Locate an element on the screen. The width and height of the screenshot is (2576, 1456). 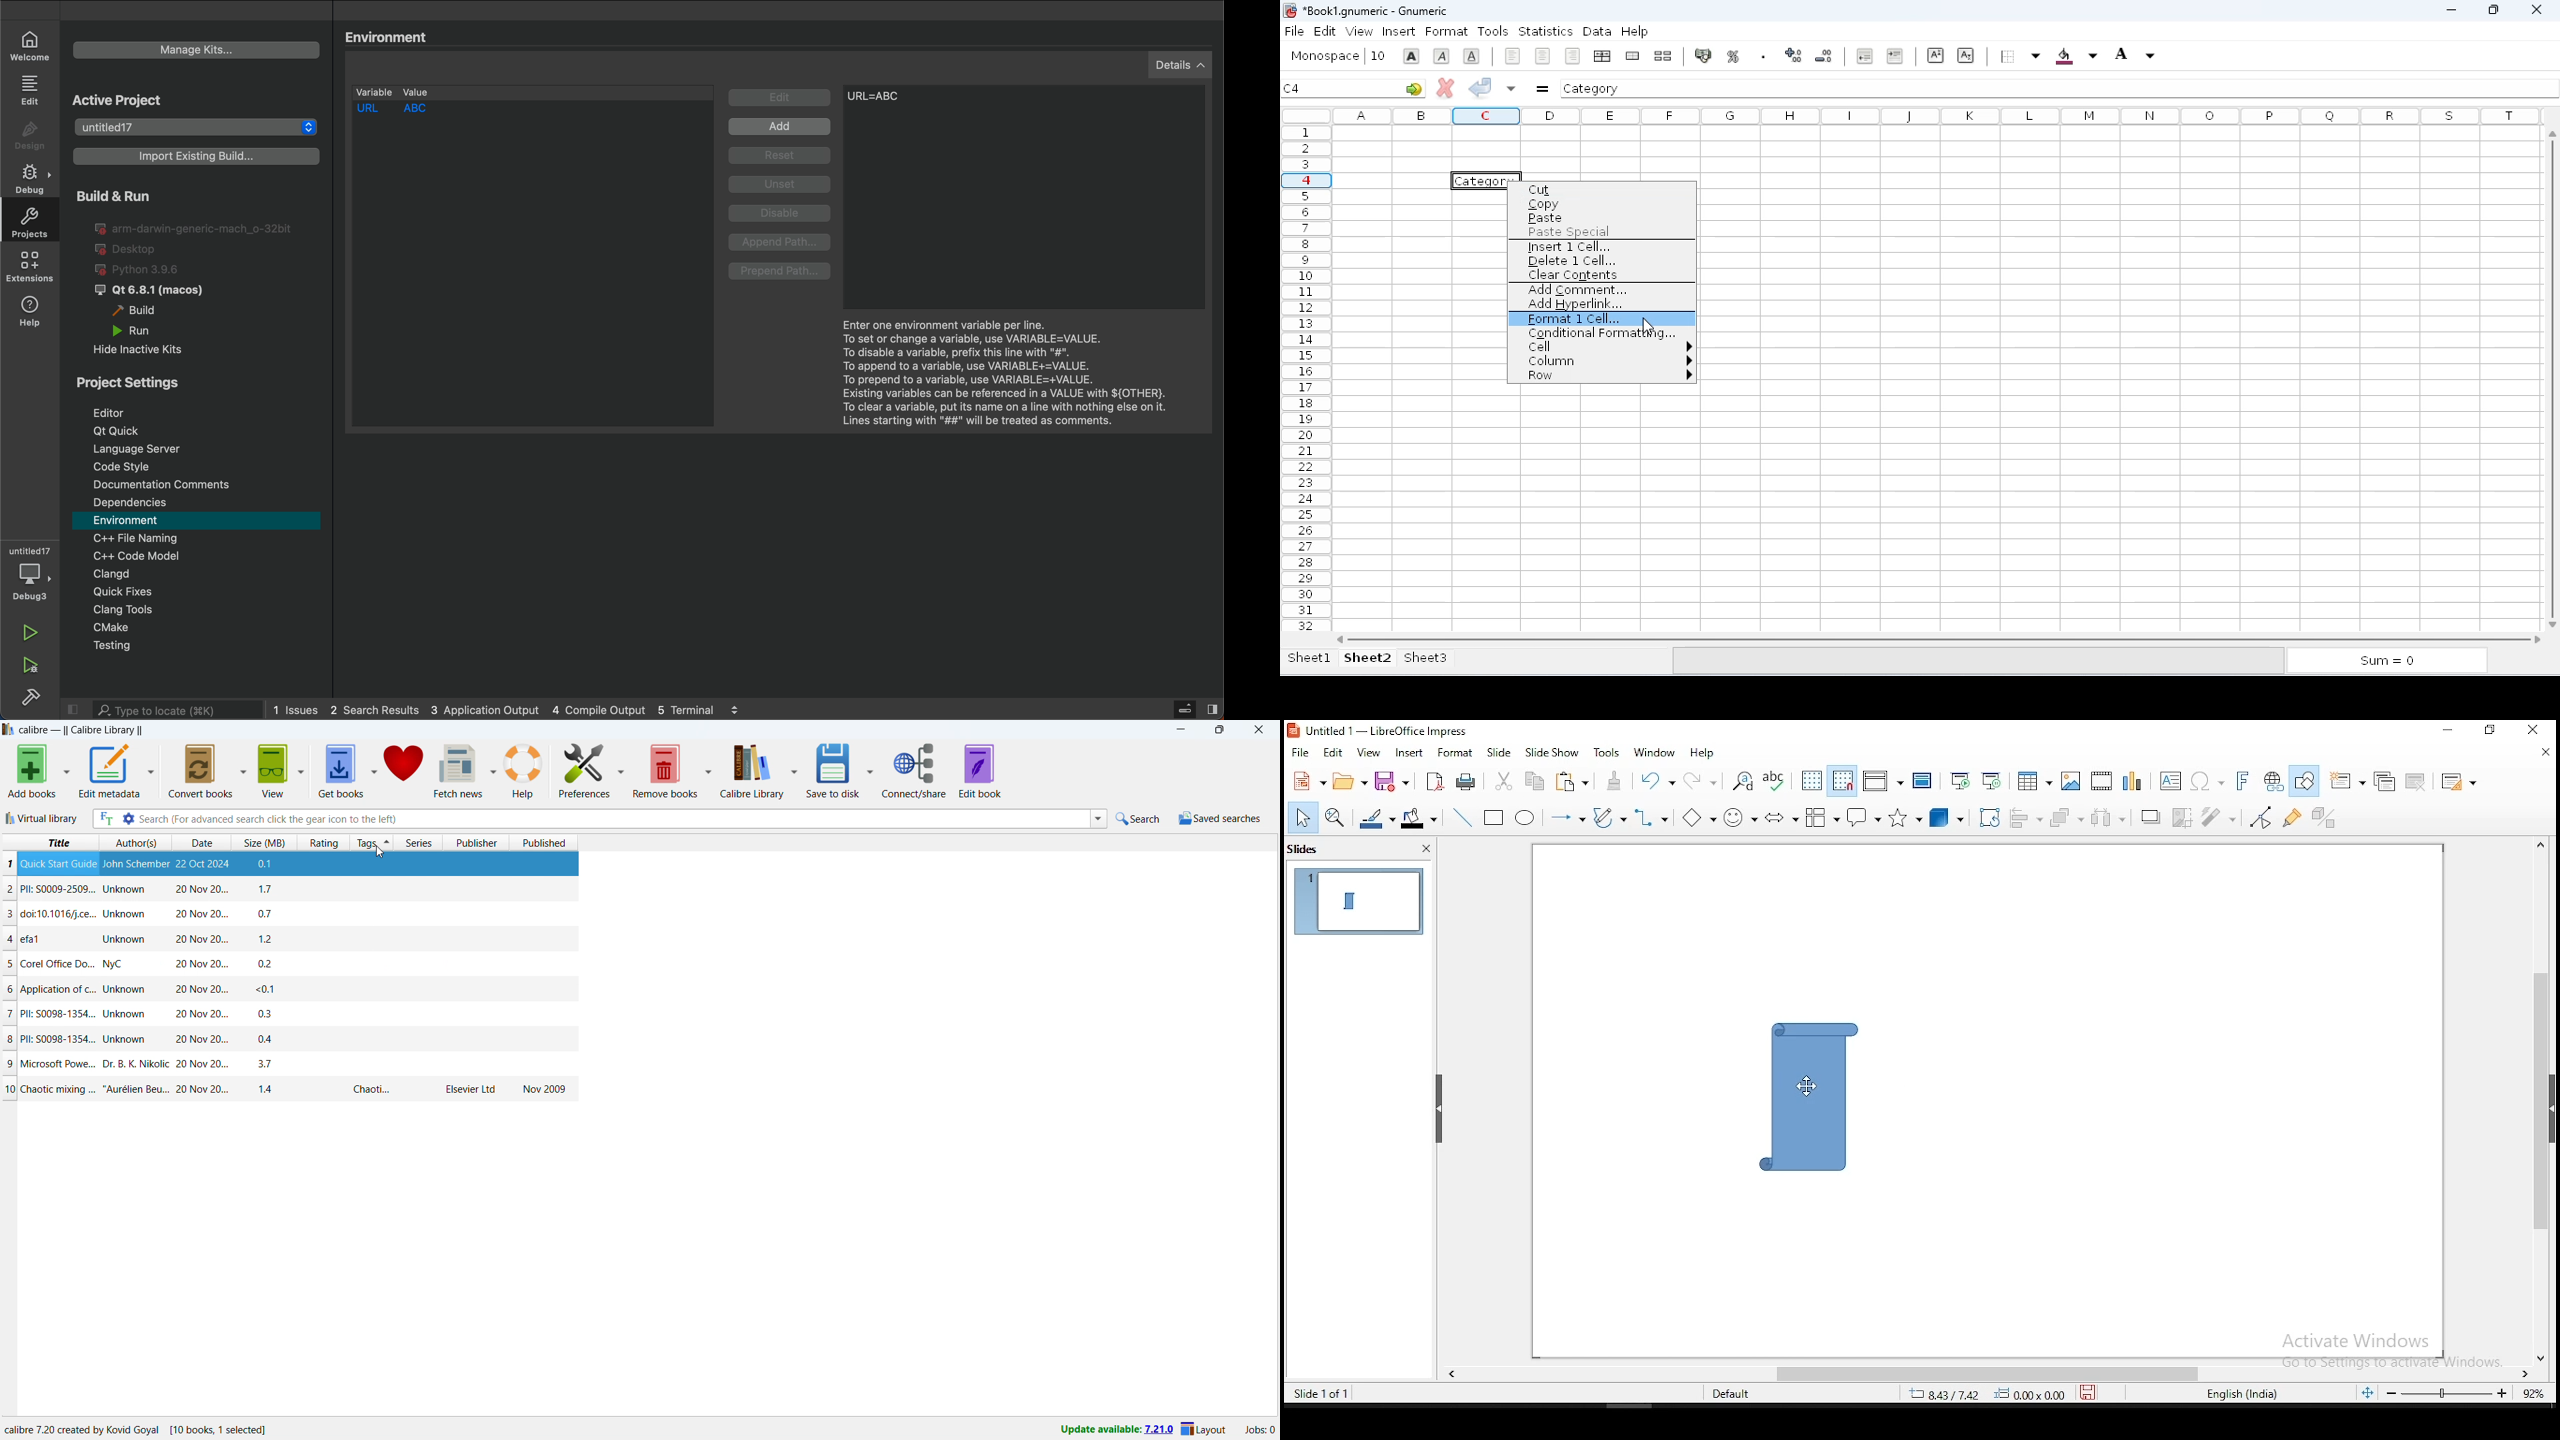
8.43/7.42 is located at coordinates (1945, 1396).